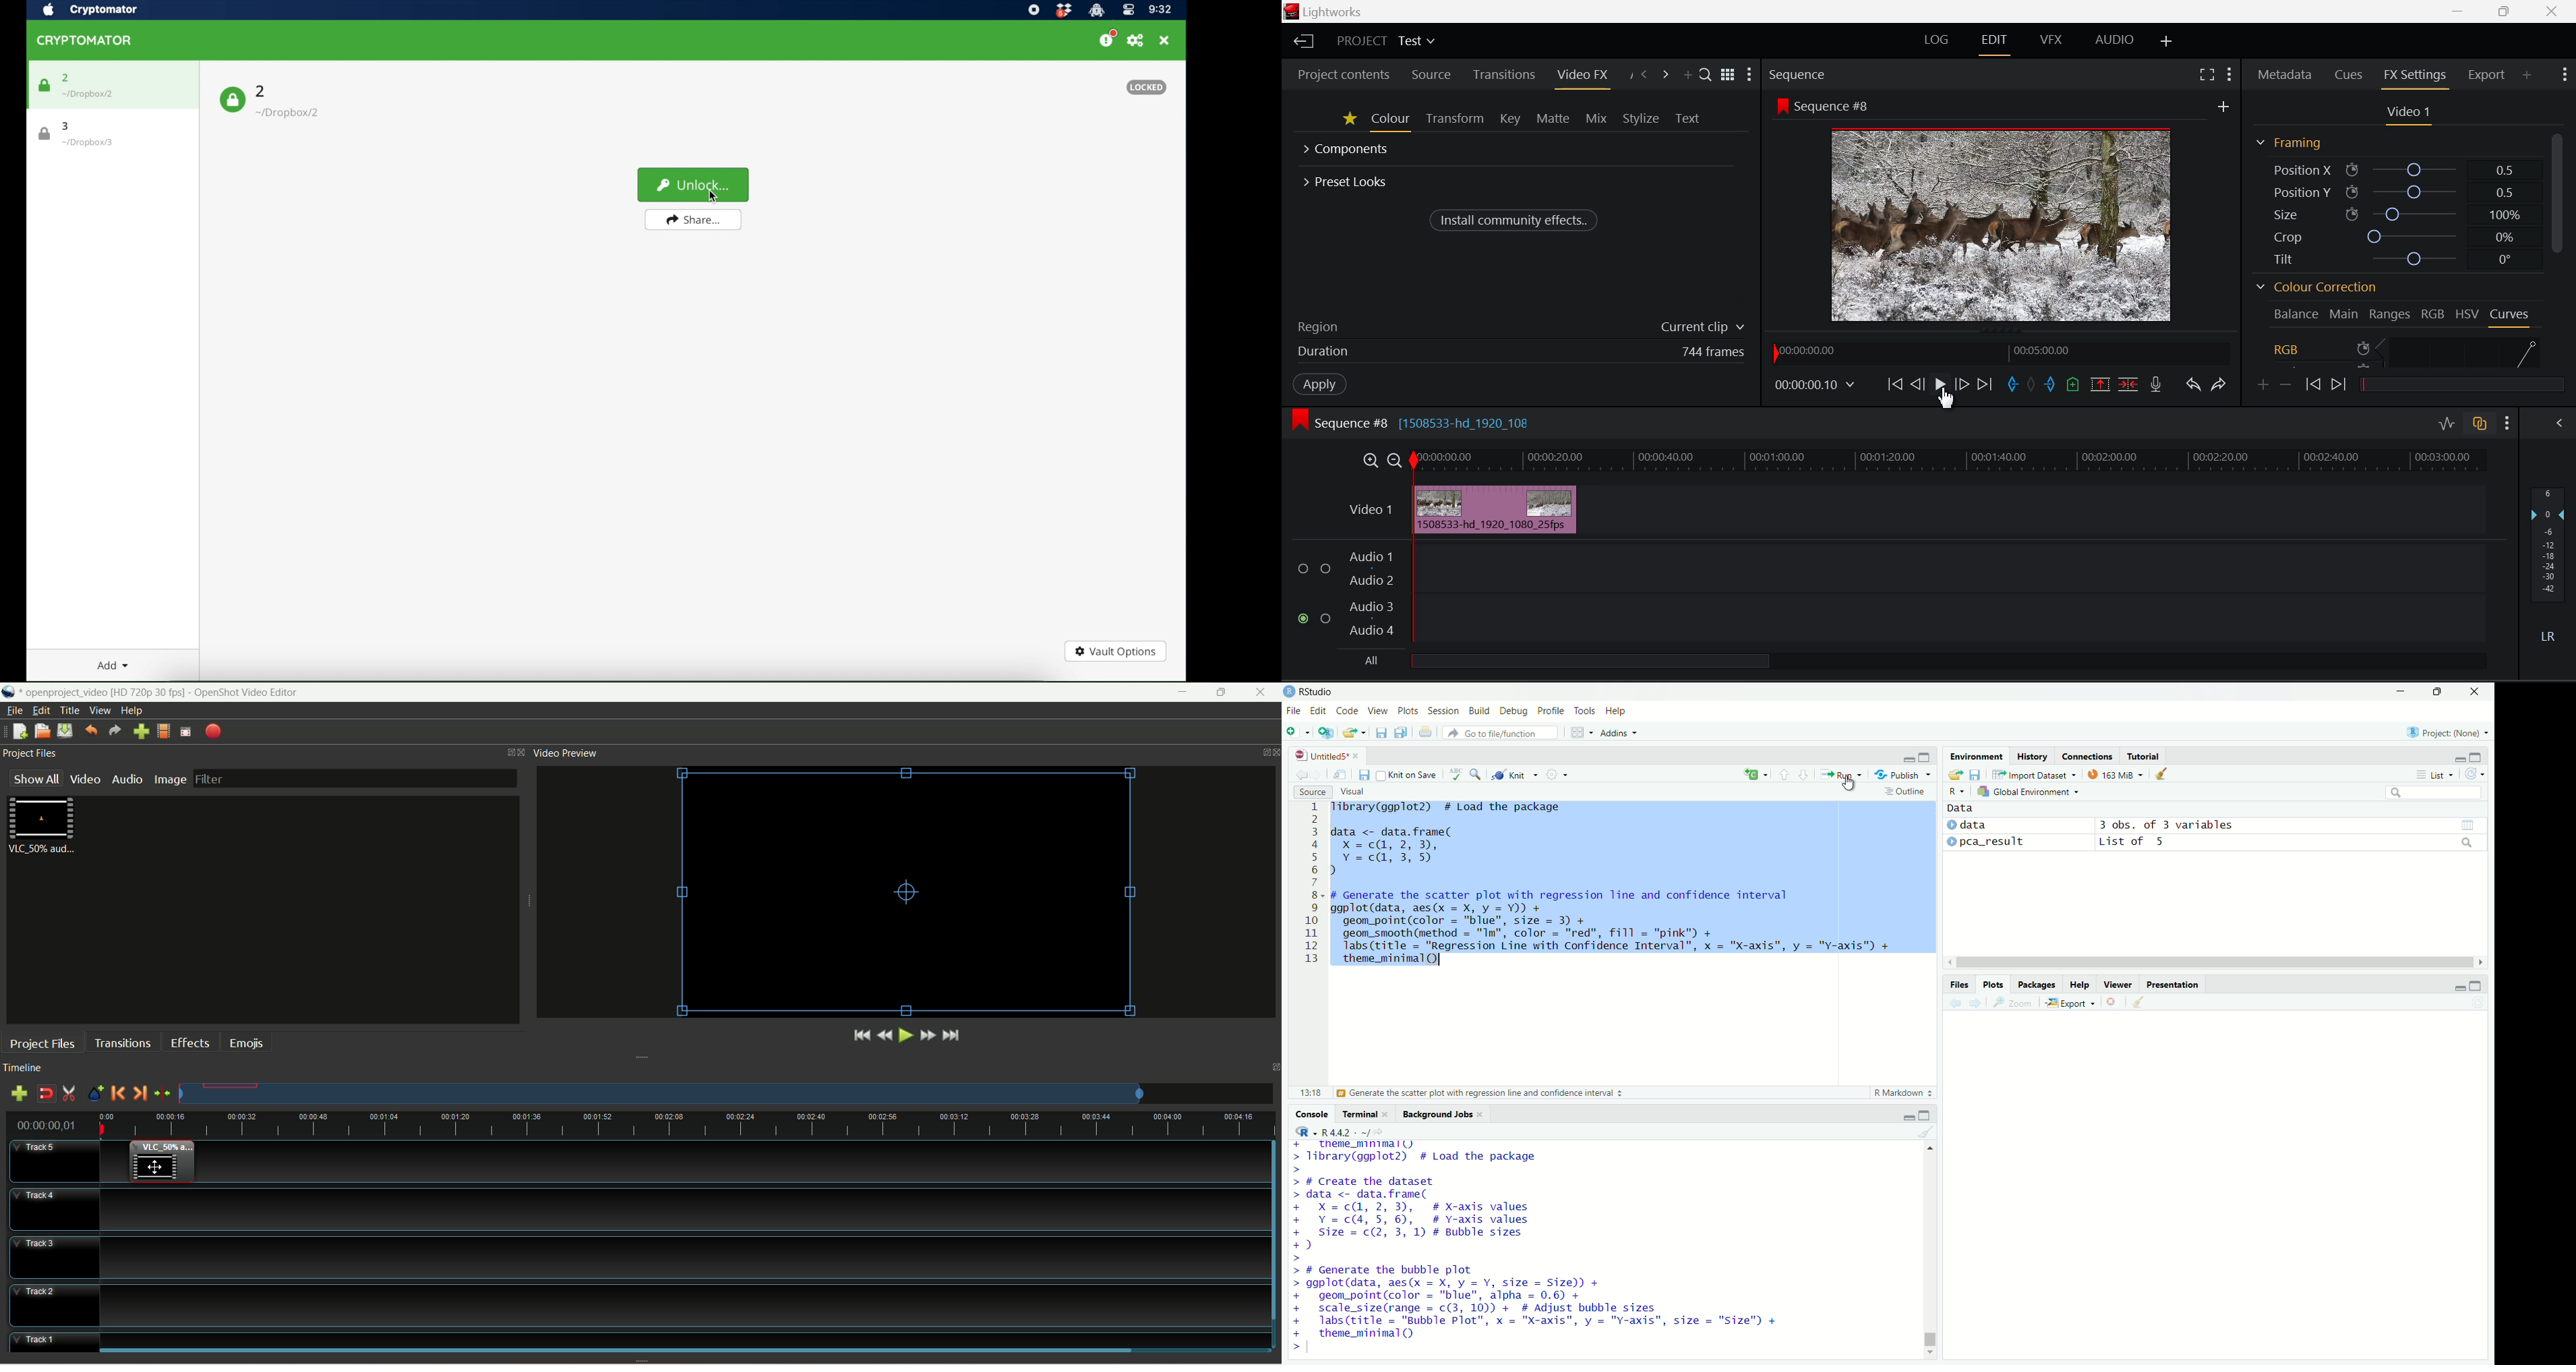  Describe the element at coordinates (2458, 758) in the screenshot. I see `minimize` at that location.